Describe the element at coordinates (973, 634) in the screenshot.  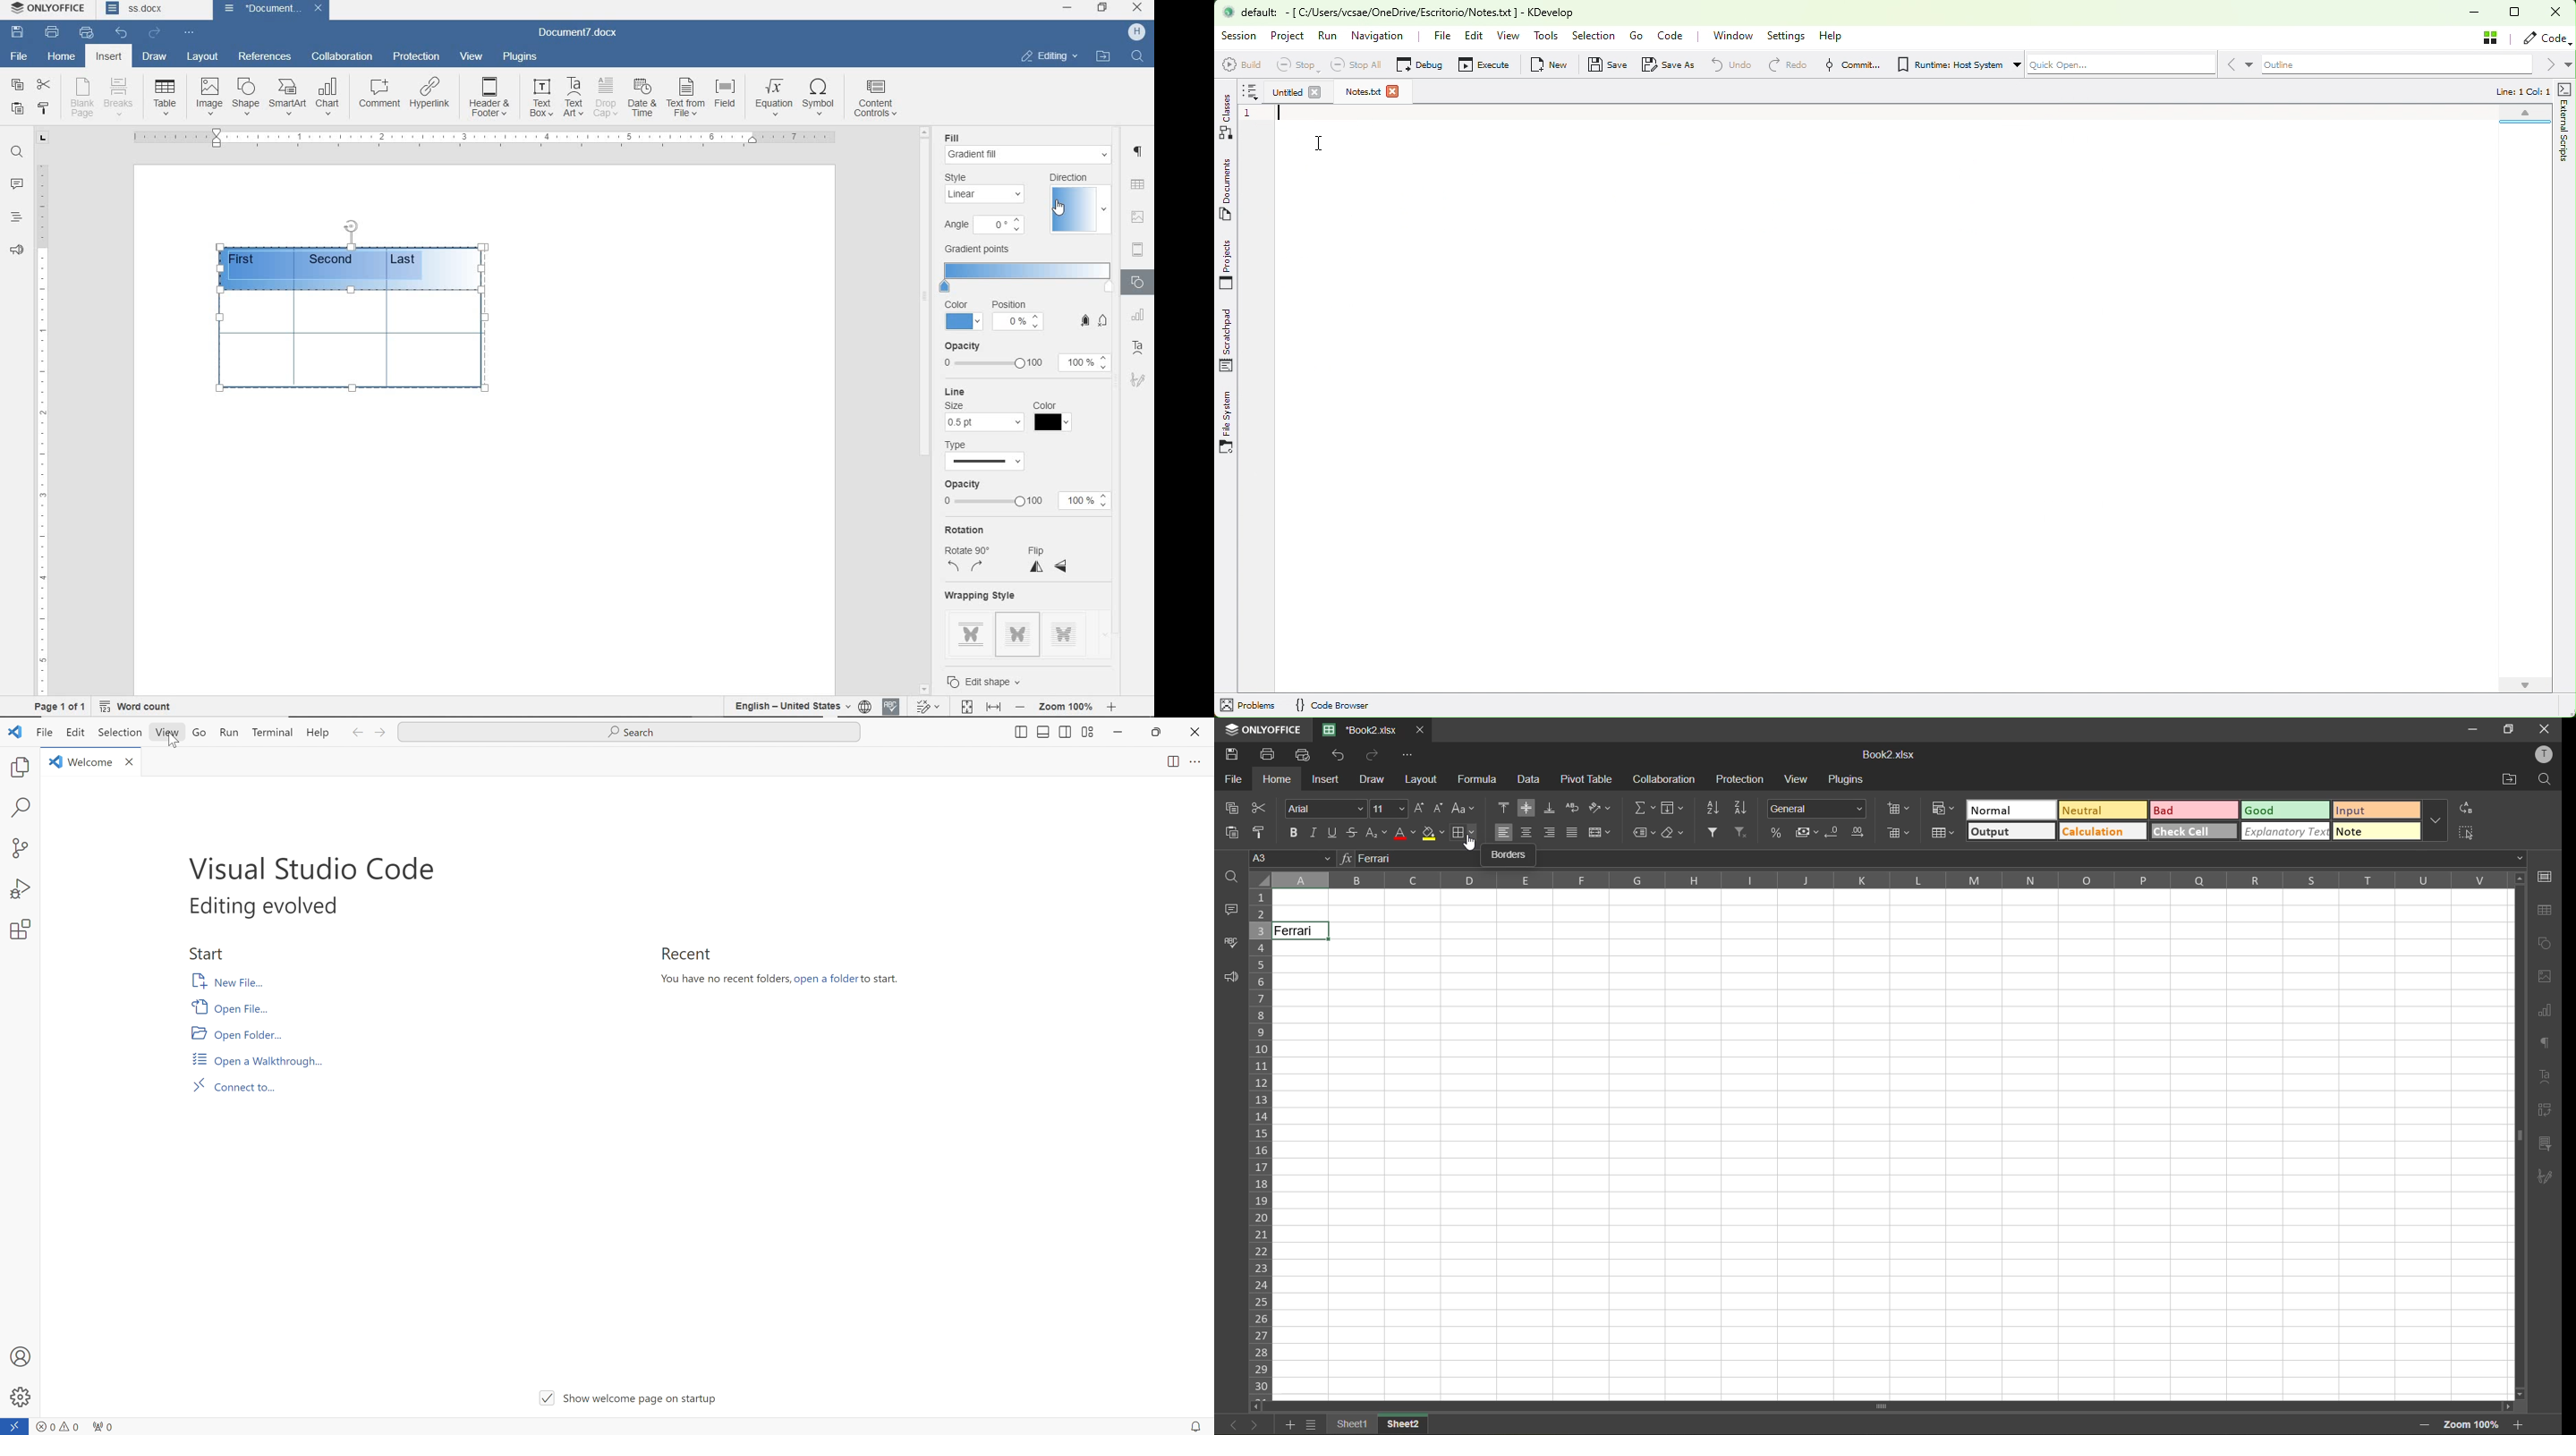
I see `style 1` at that location.